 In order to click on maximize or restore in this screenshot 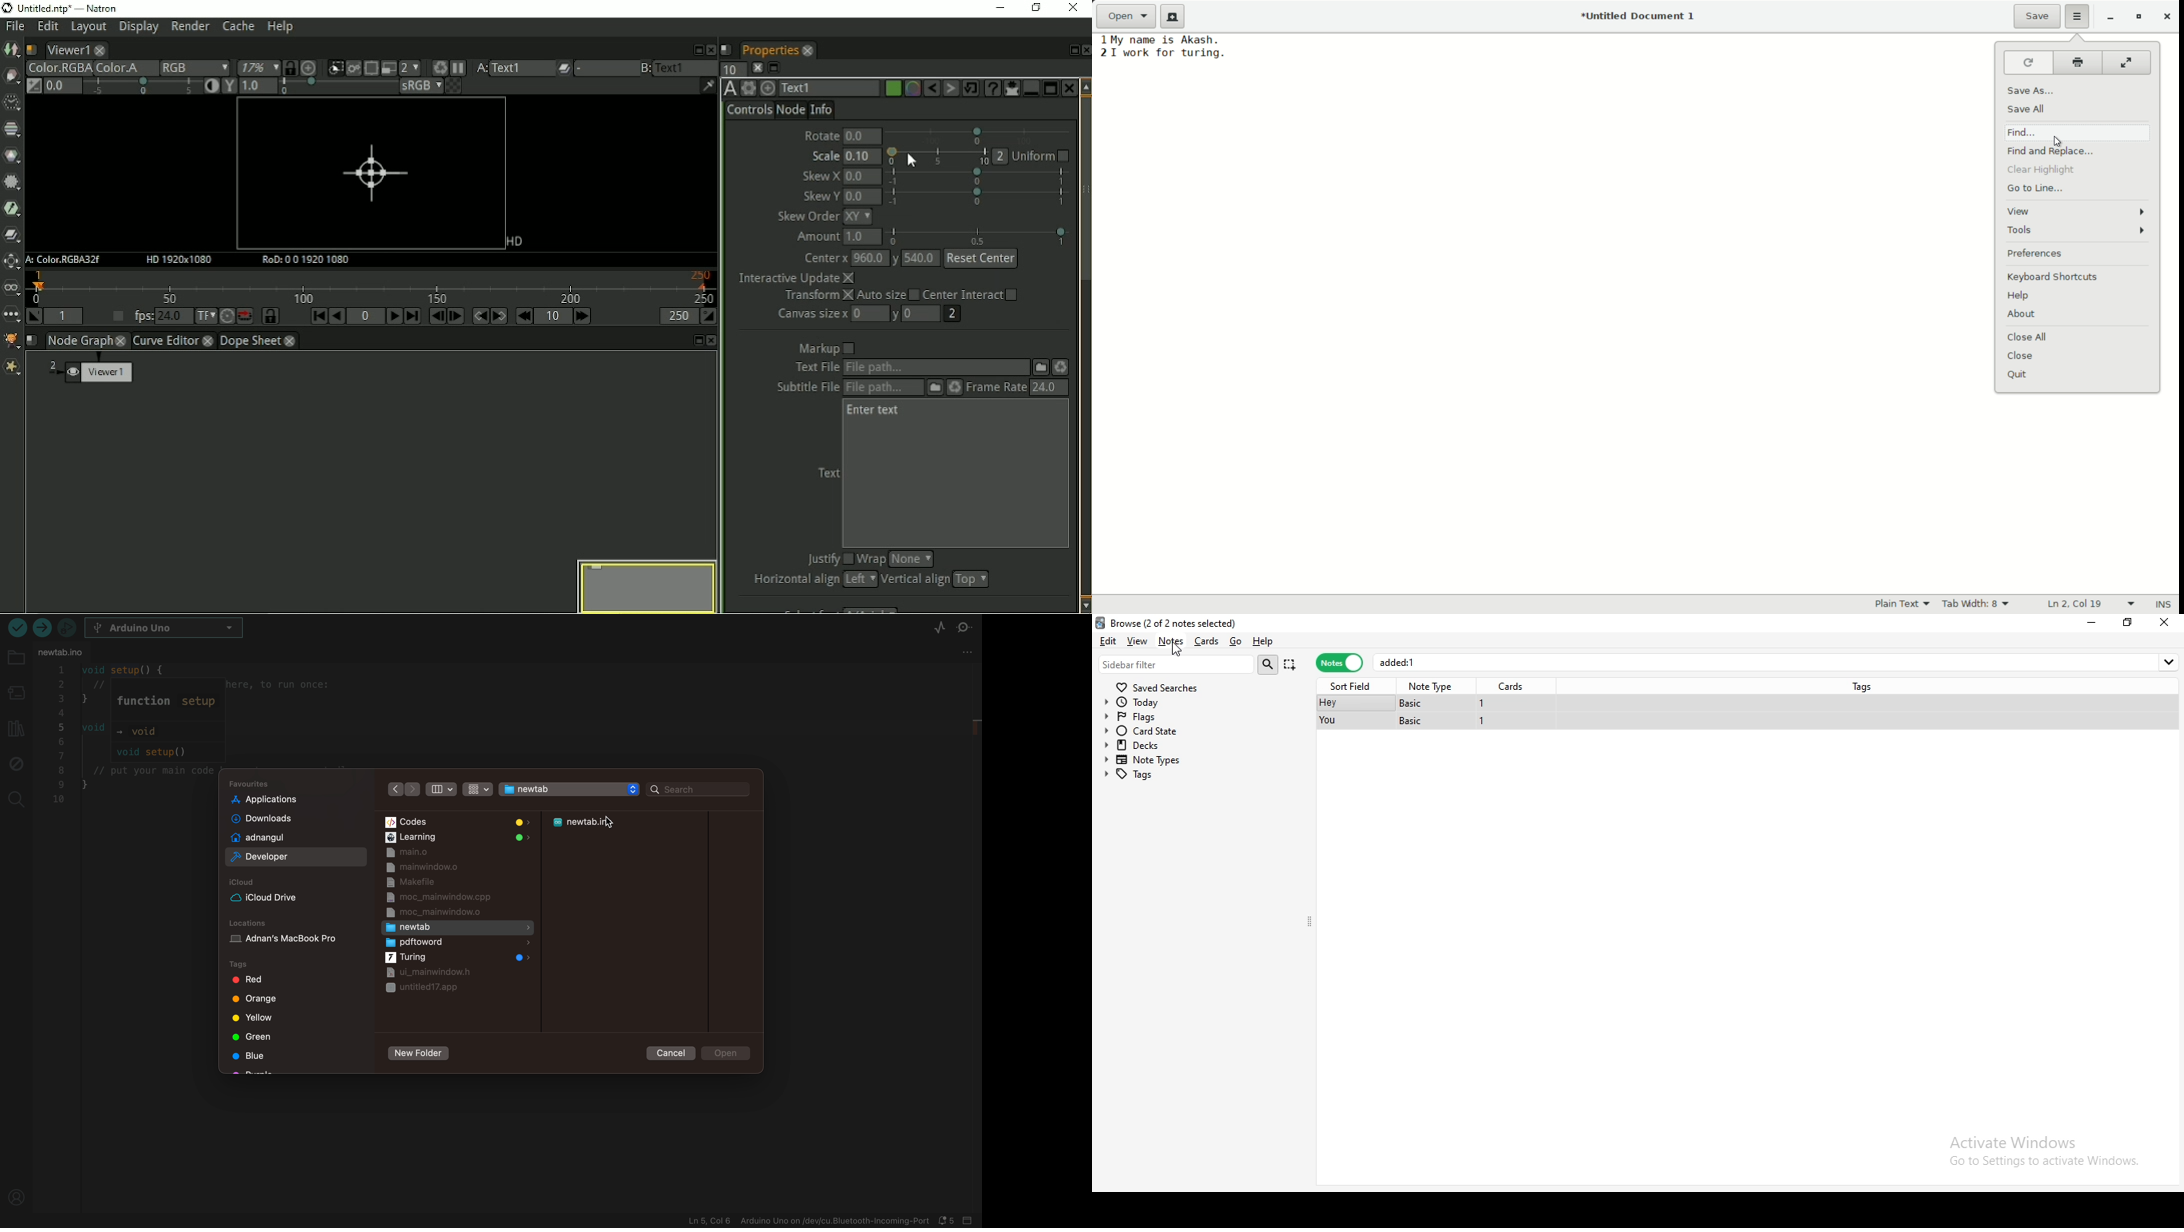, I will do `click(2139, 17)`.